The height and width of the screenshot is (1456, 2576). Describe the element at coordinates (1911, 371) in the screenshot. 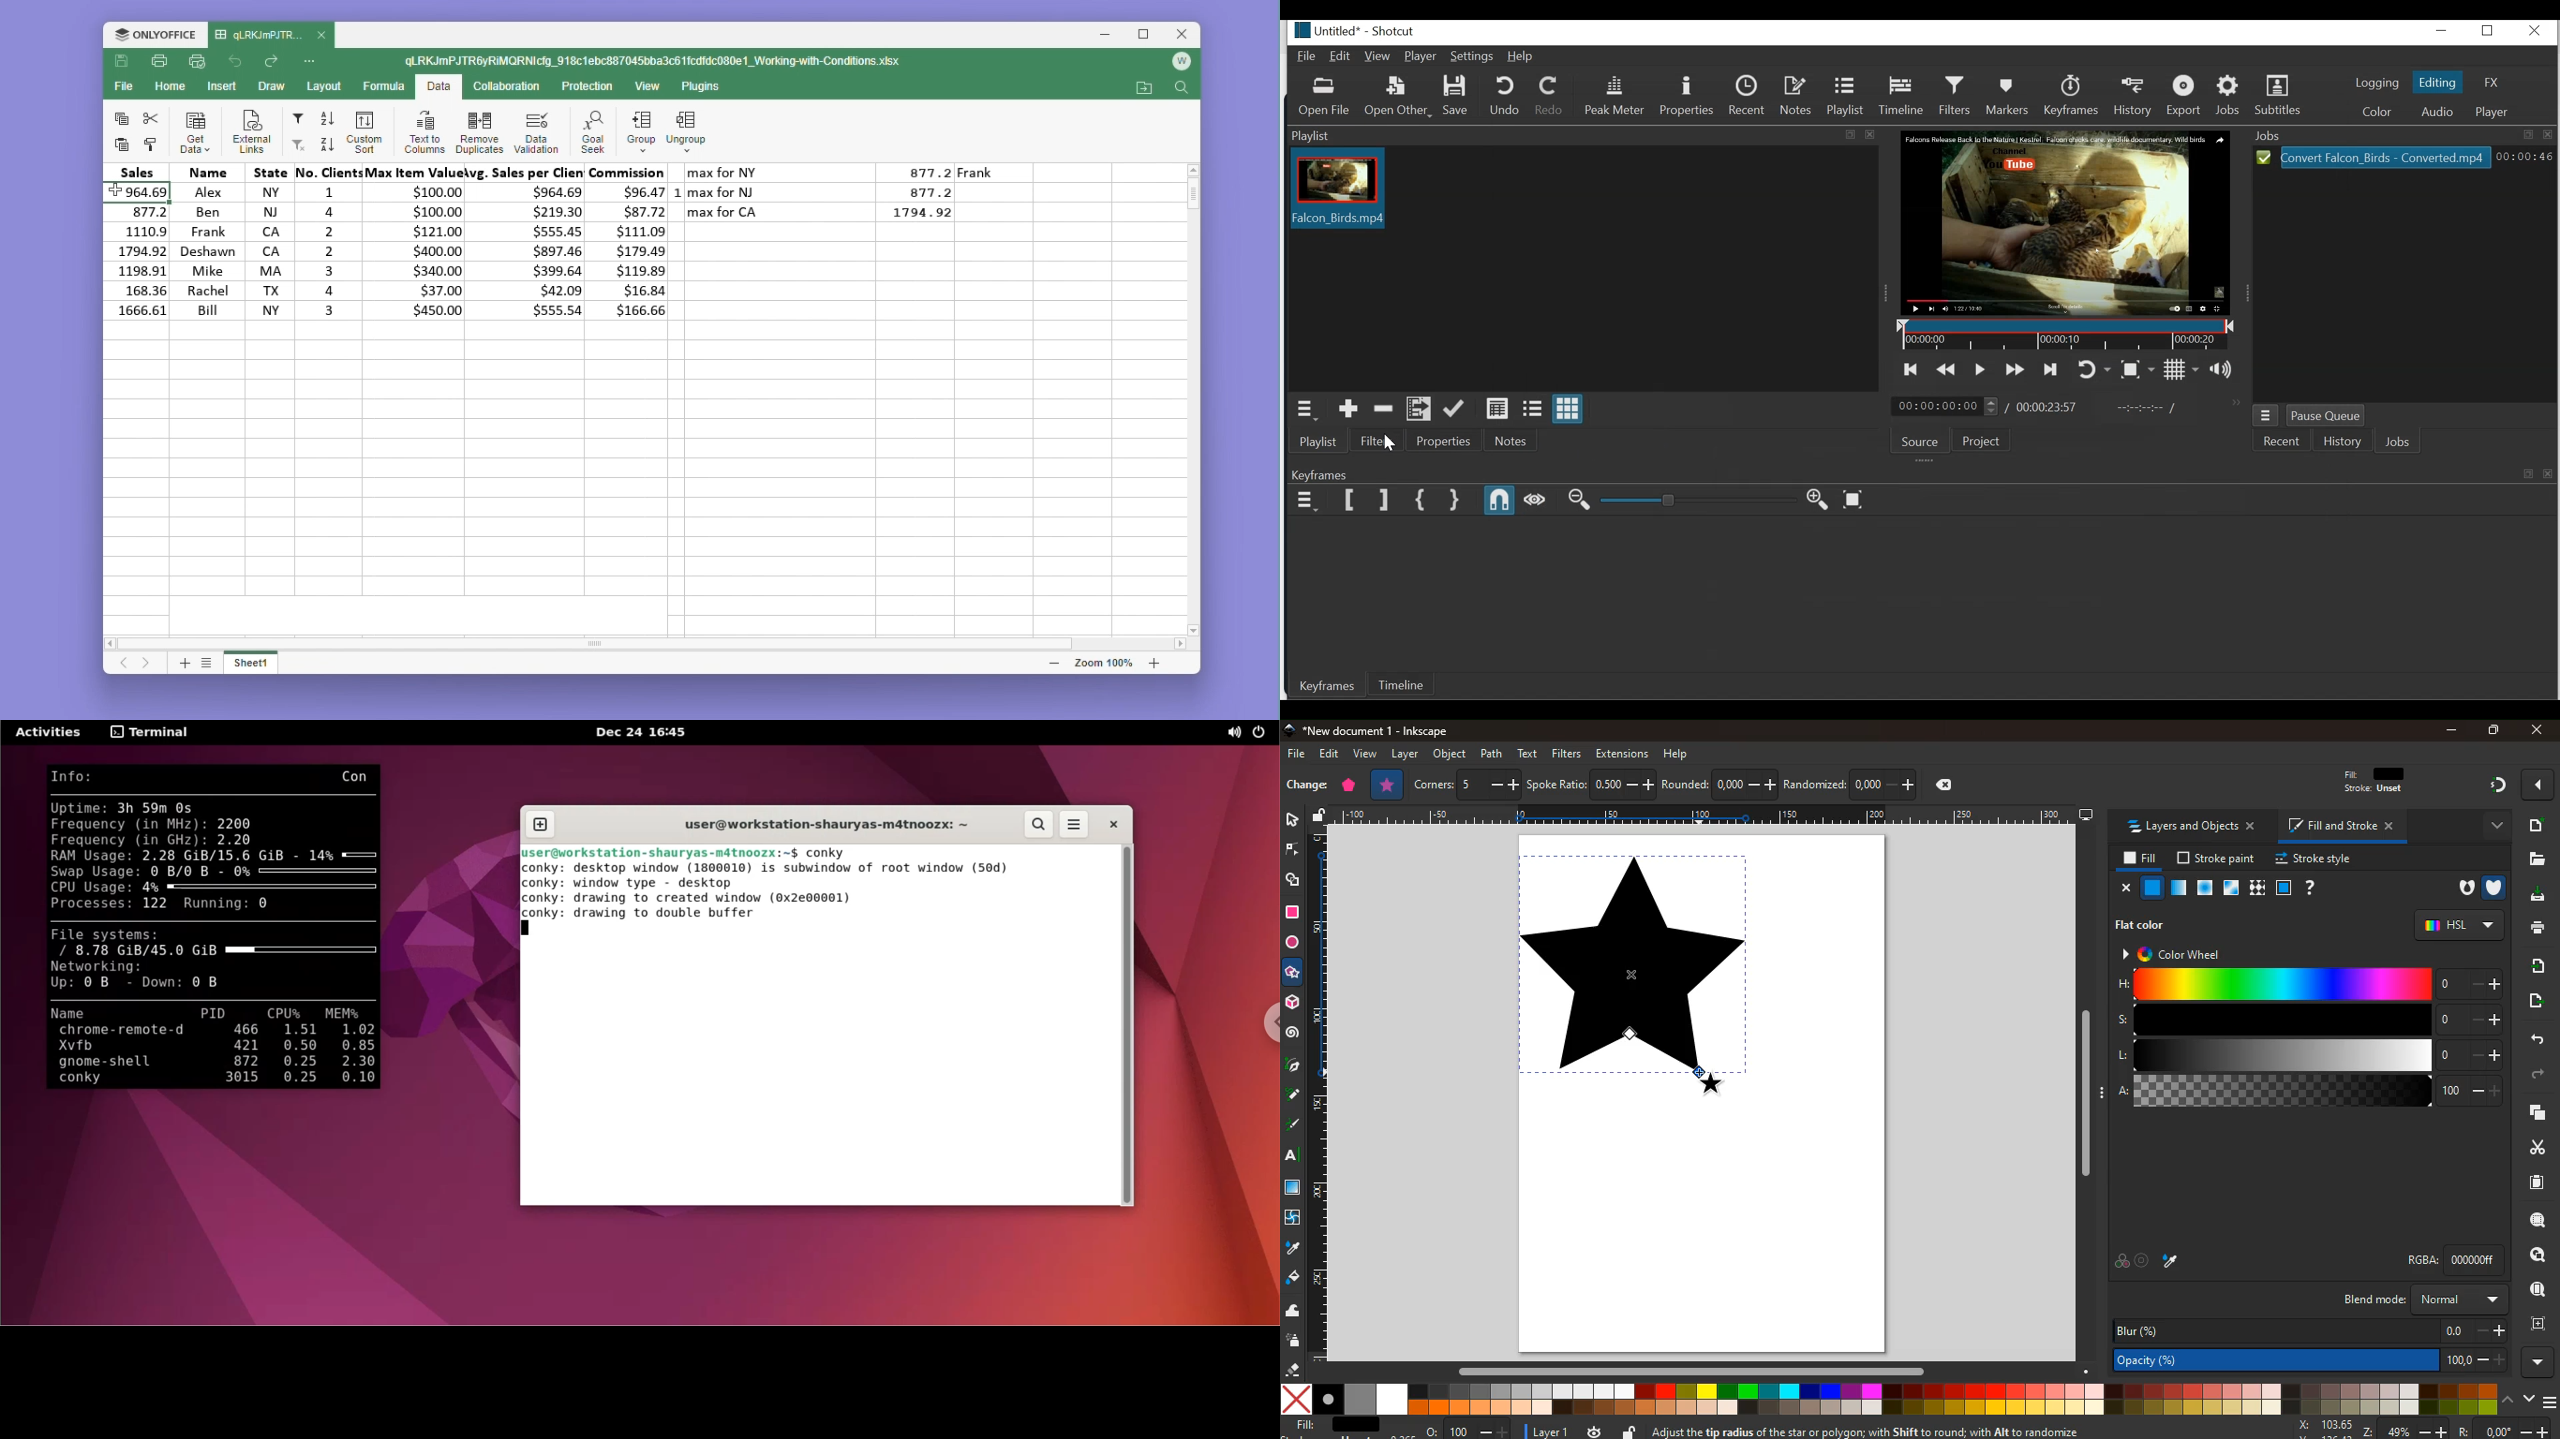

I see `Skip to the previous point` at that location.